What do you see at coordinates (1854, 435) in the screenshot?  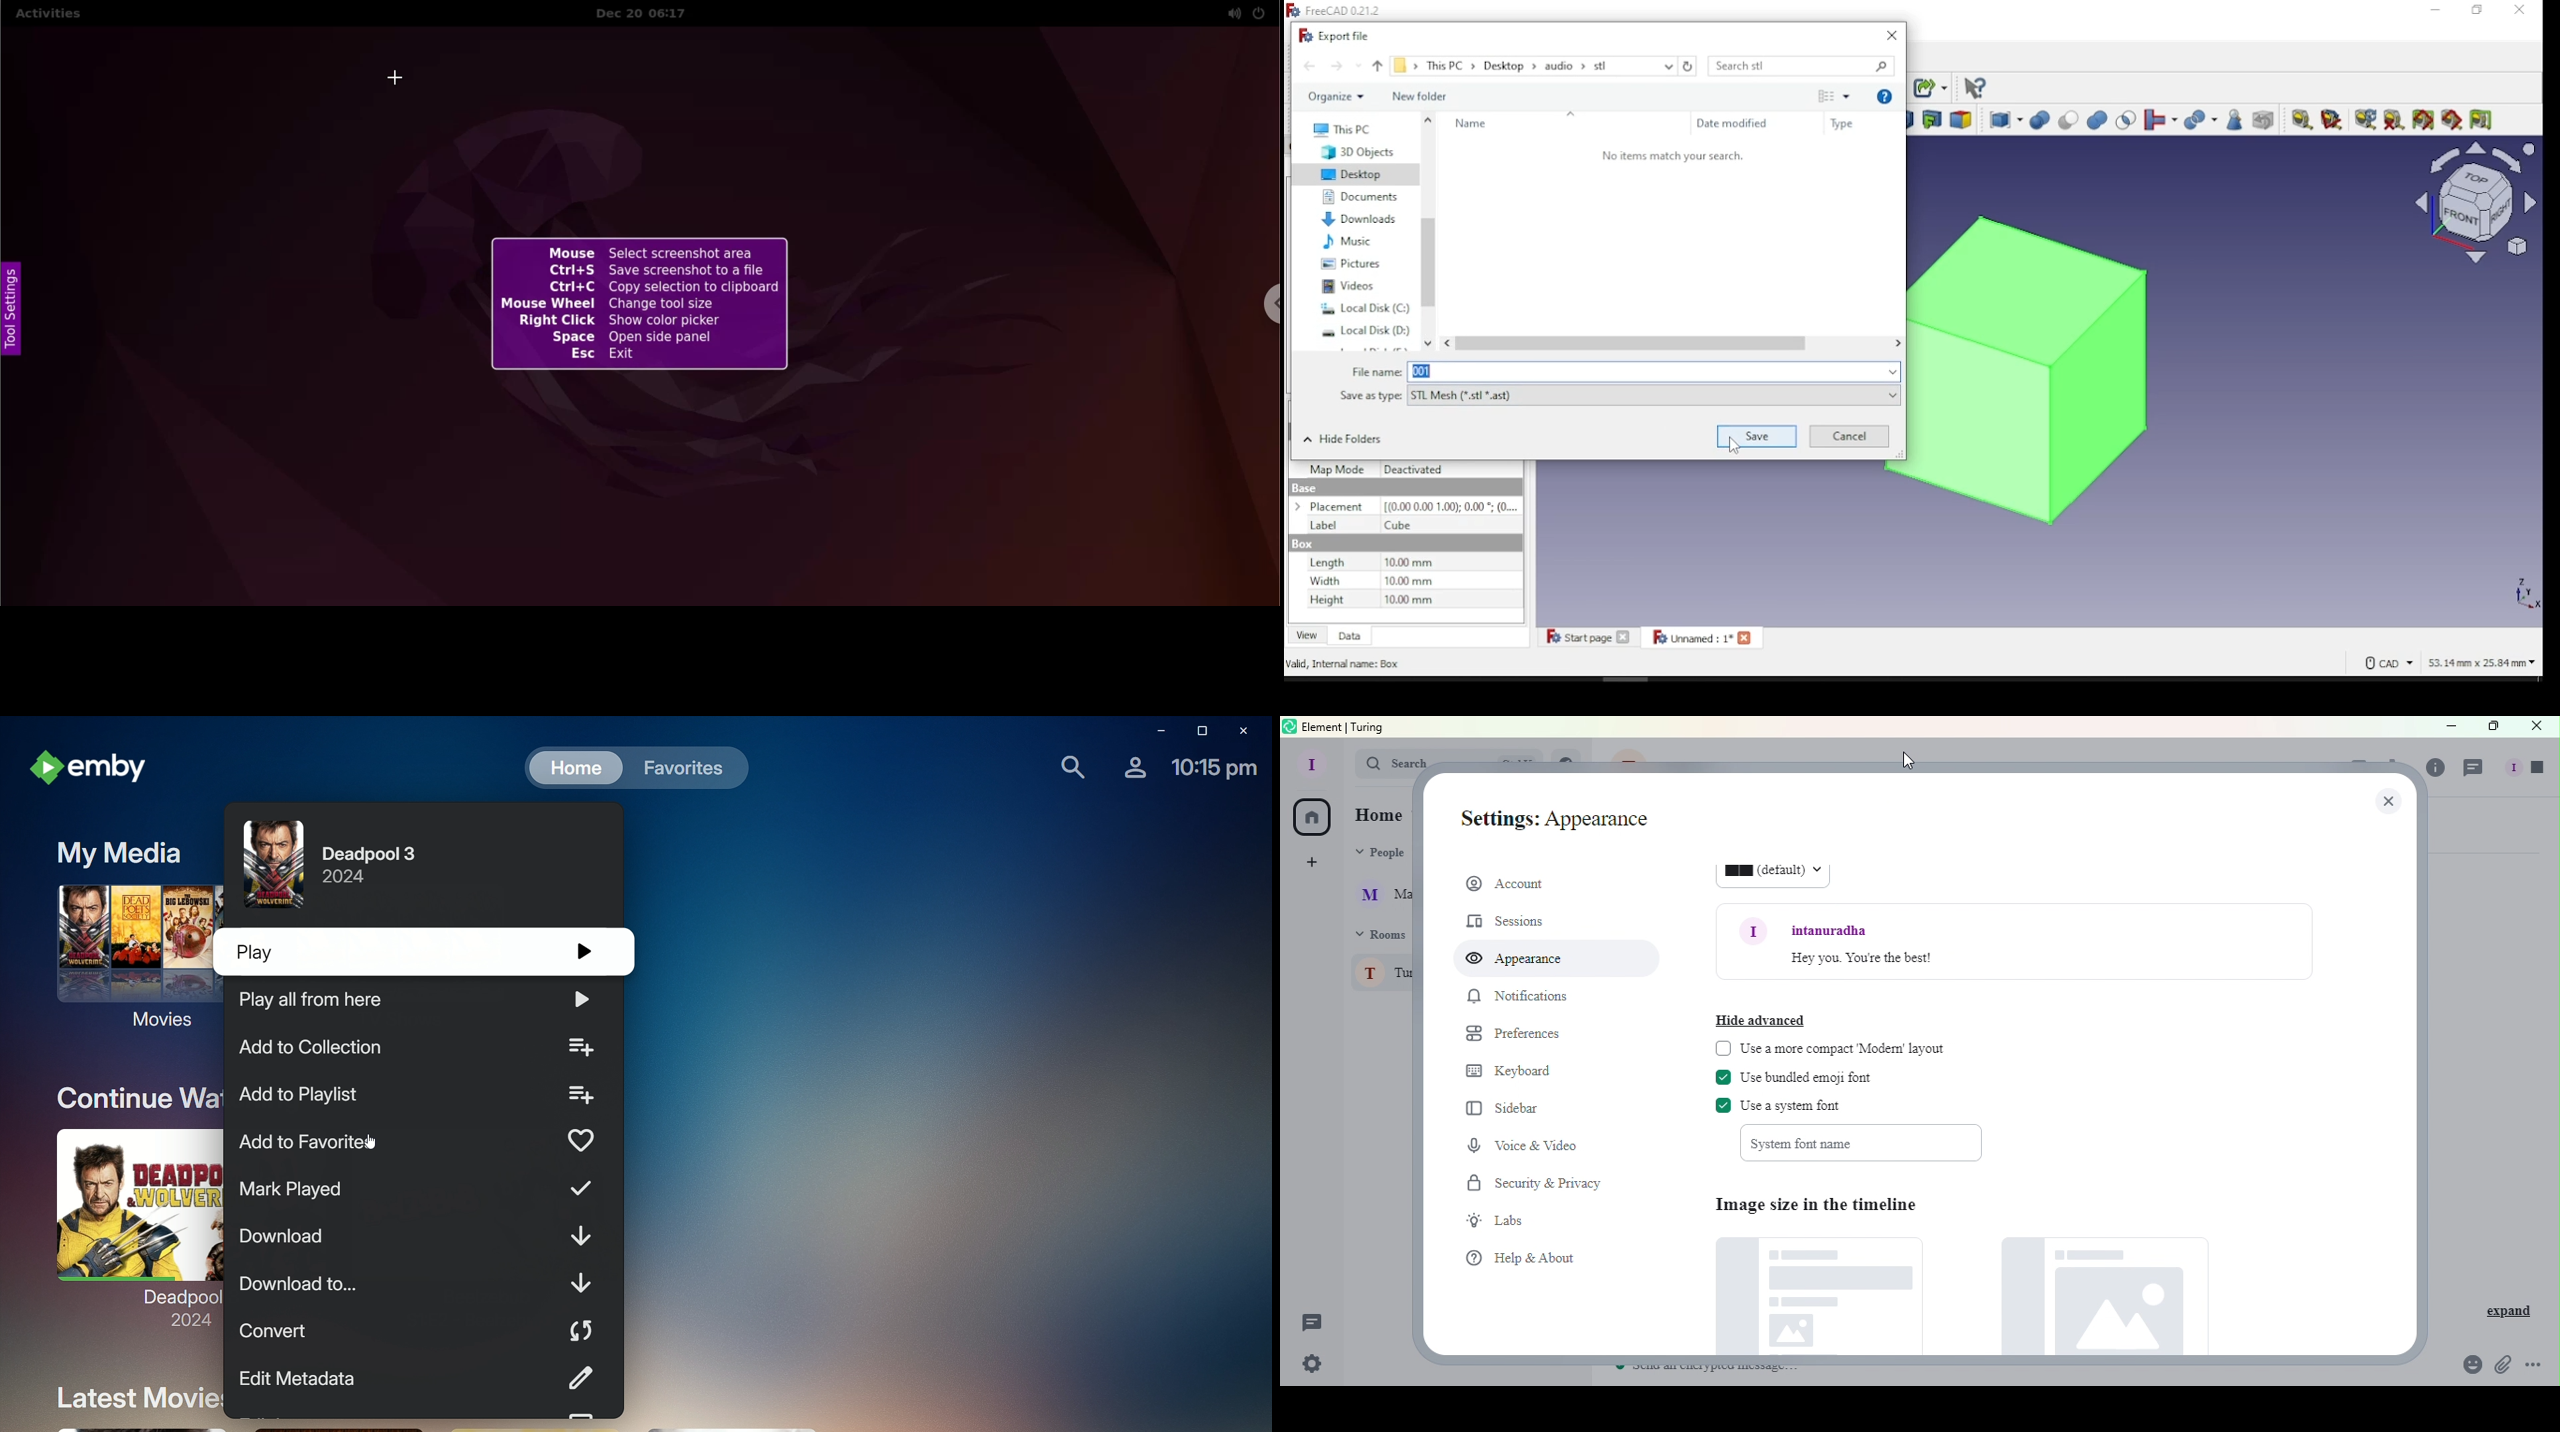 I see `cancel` at bounding box center [1854, 435].